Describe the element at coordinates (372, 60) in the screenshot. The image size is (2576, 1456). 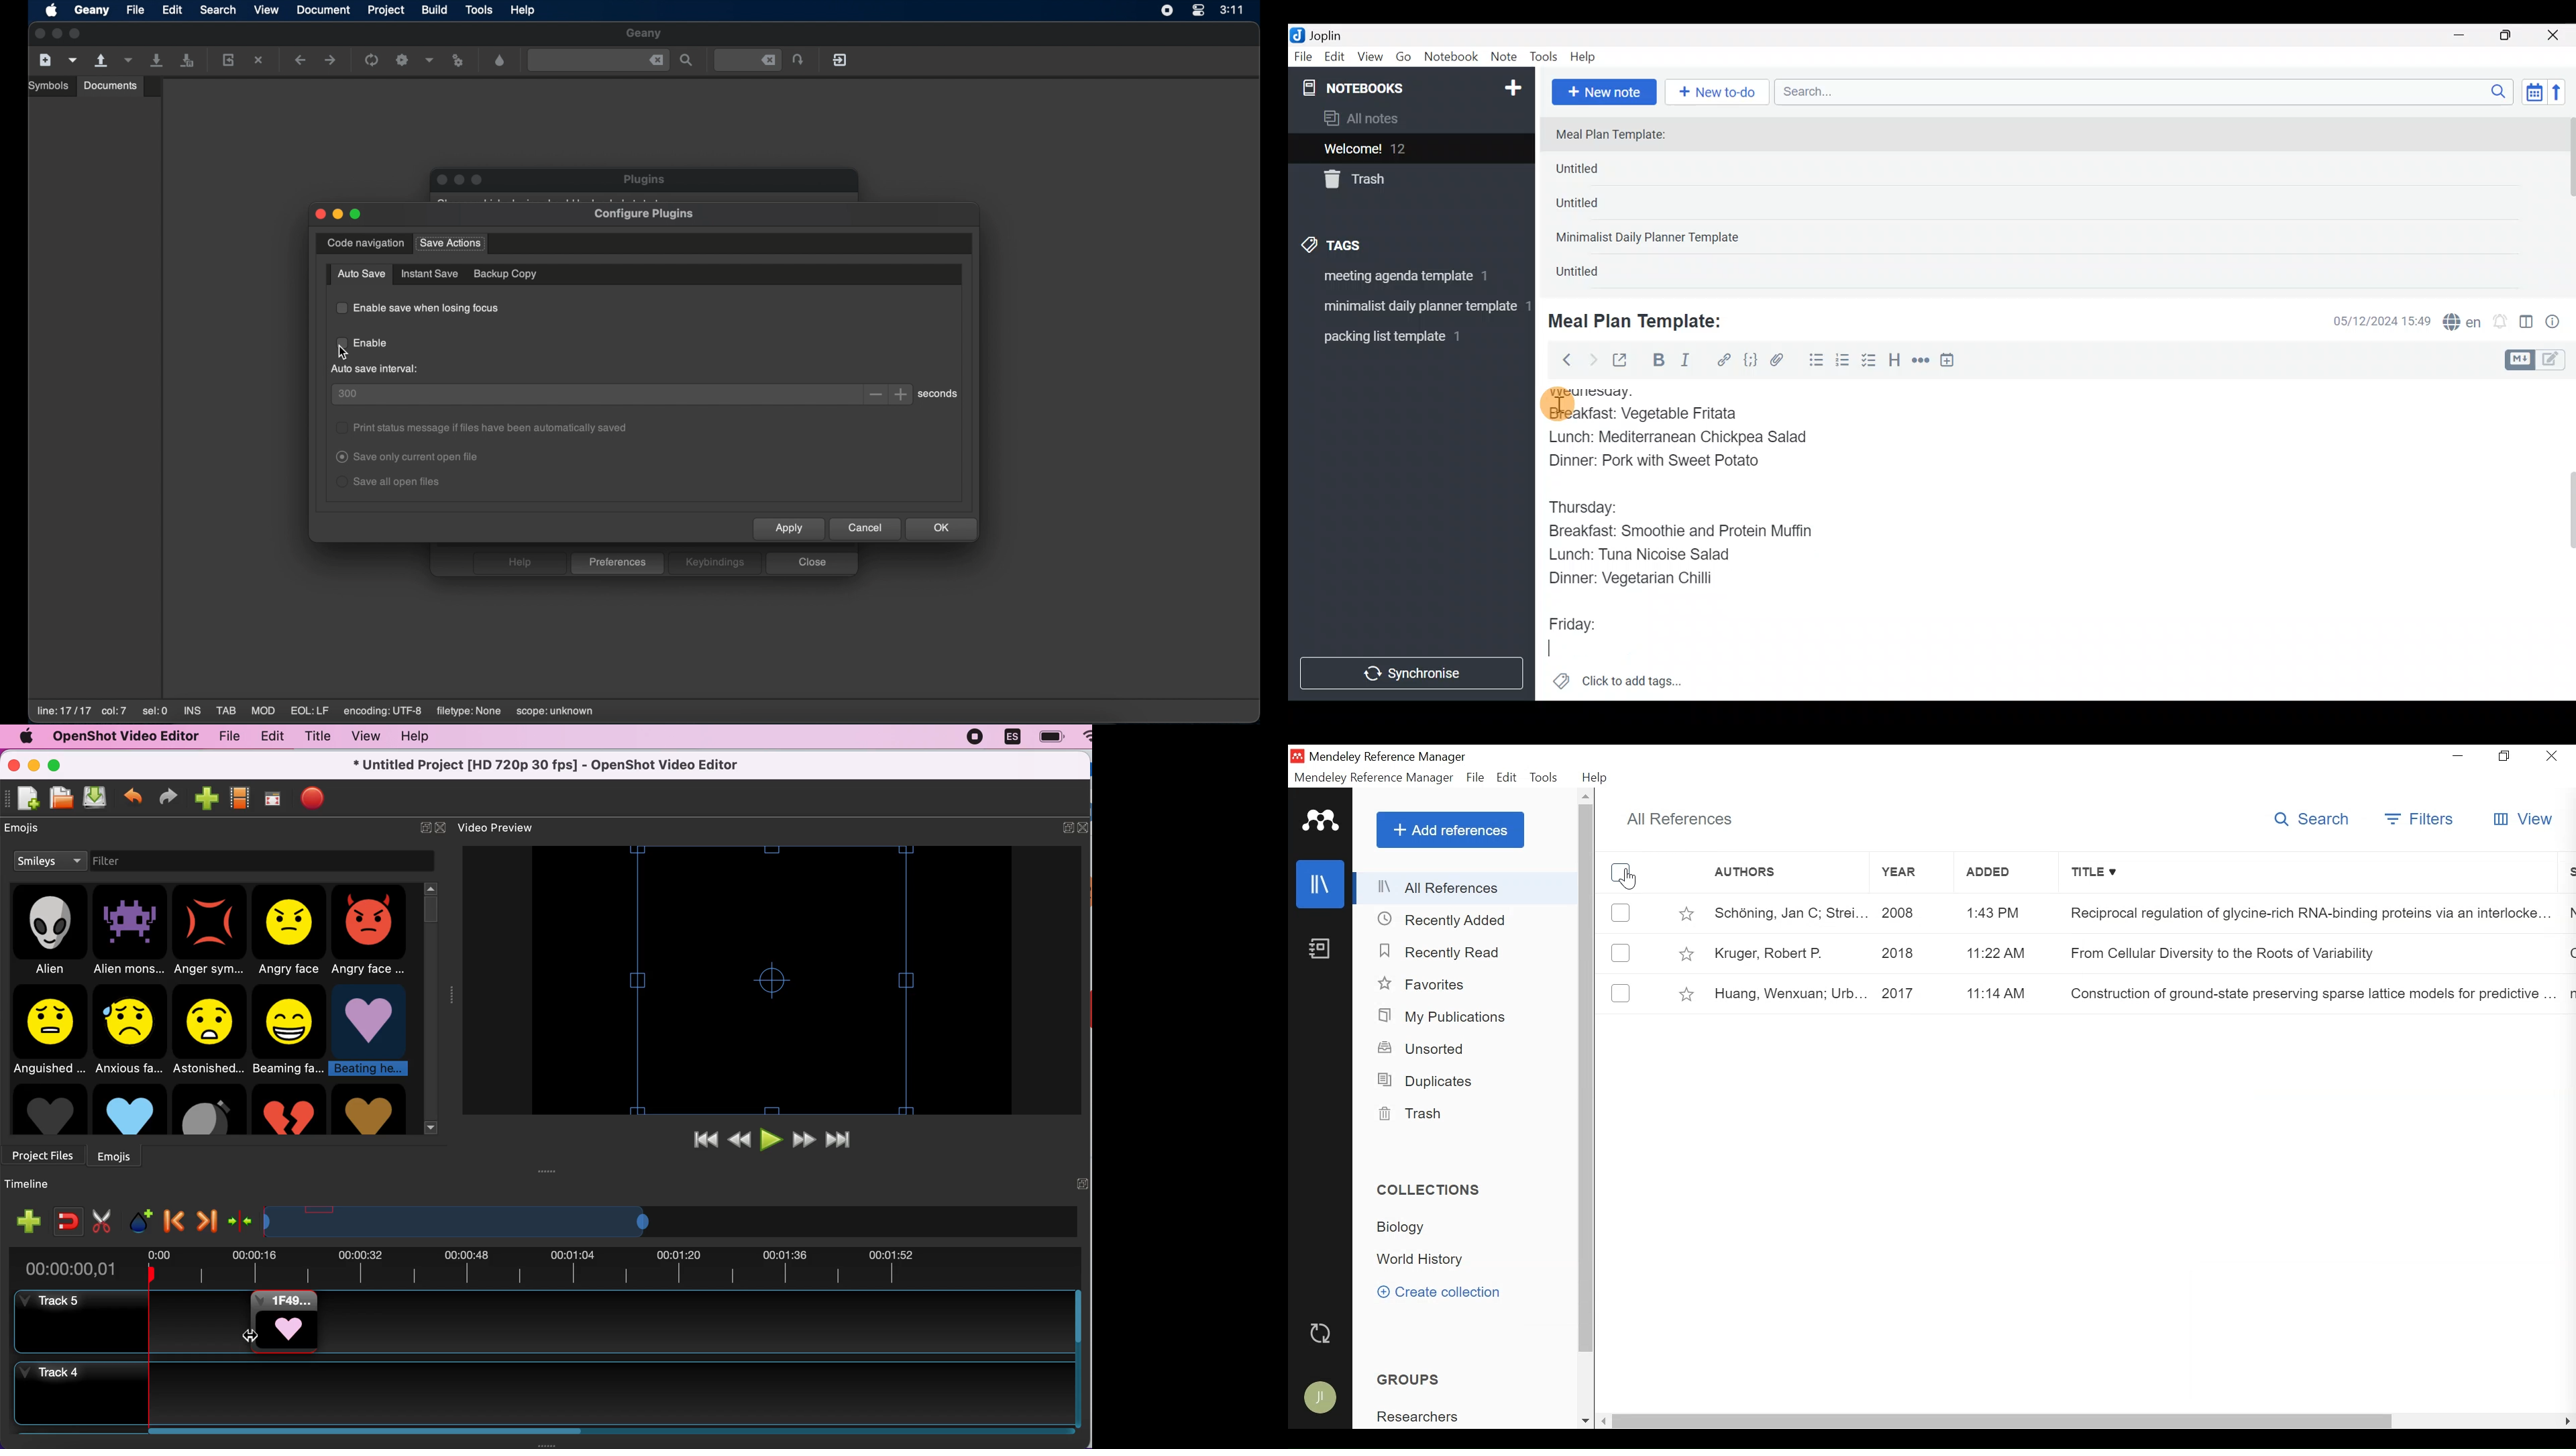
I see `run the current file` at that location.